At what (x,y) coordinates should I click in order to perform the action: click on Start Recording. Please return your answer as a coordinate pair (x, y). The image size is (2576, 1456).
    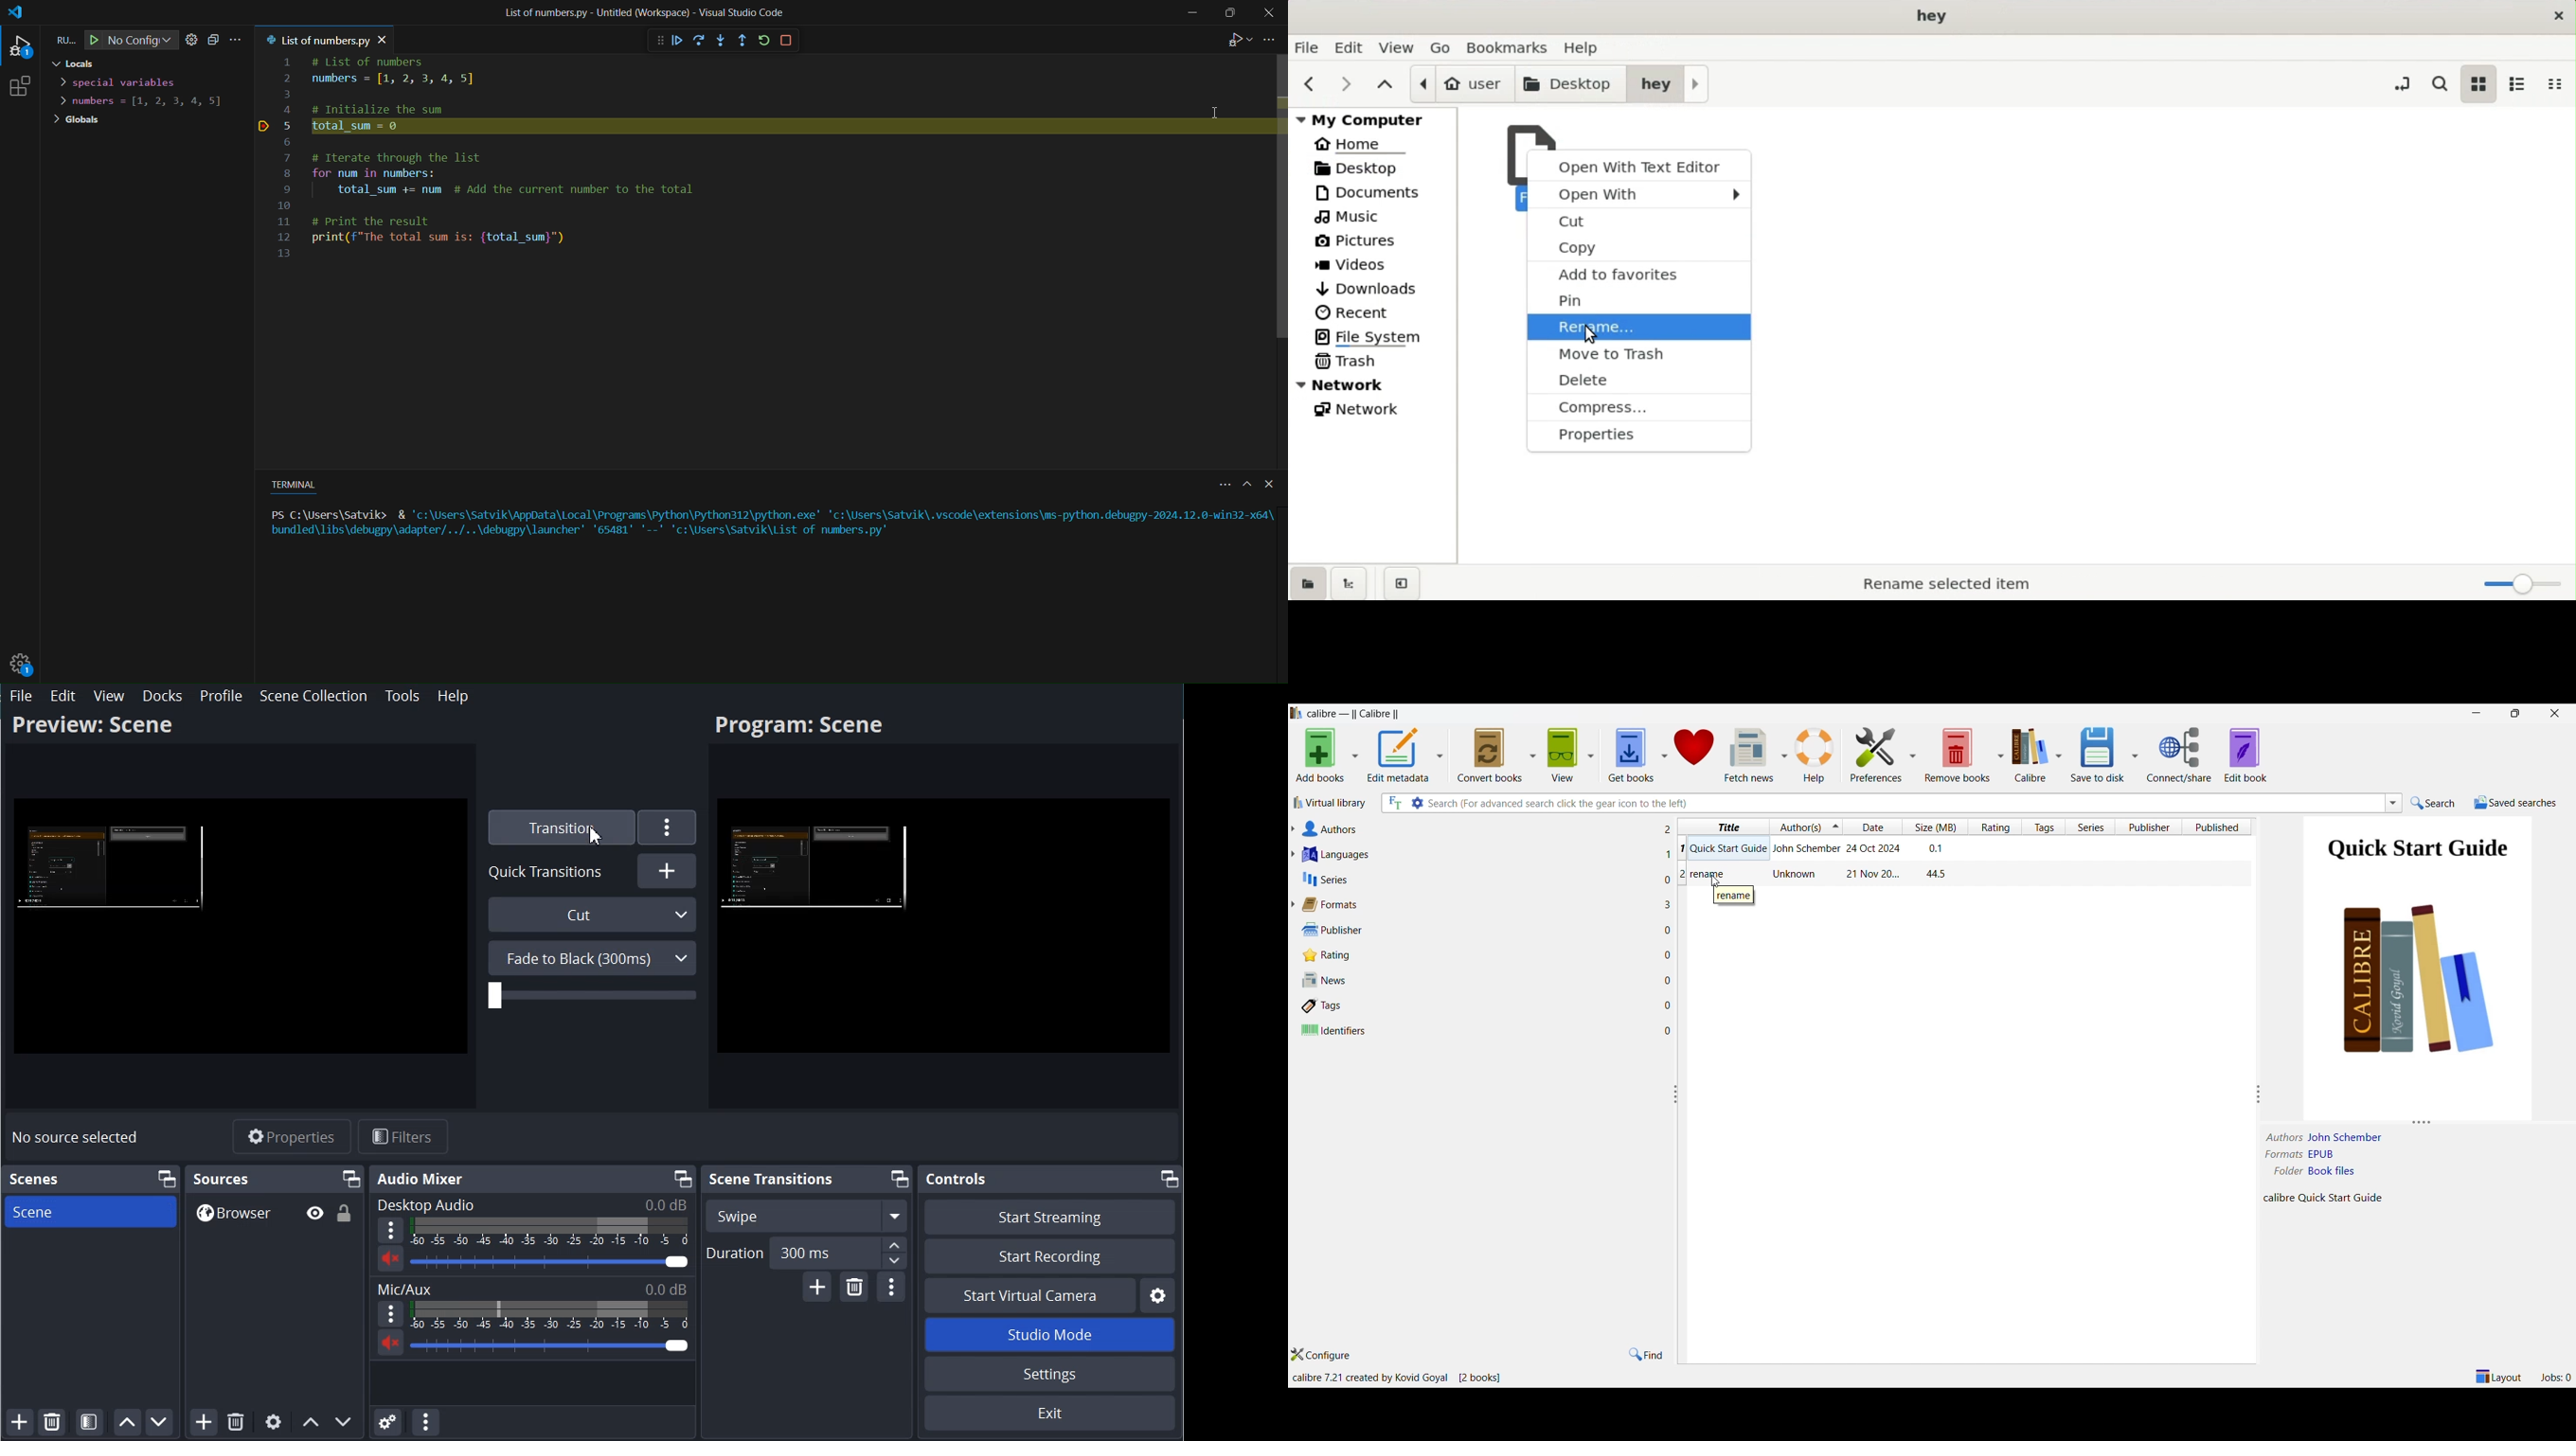
    Looking at the image, I should click on (1049, 1256).